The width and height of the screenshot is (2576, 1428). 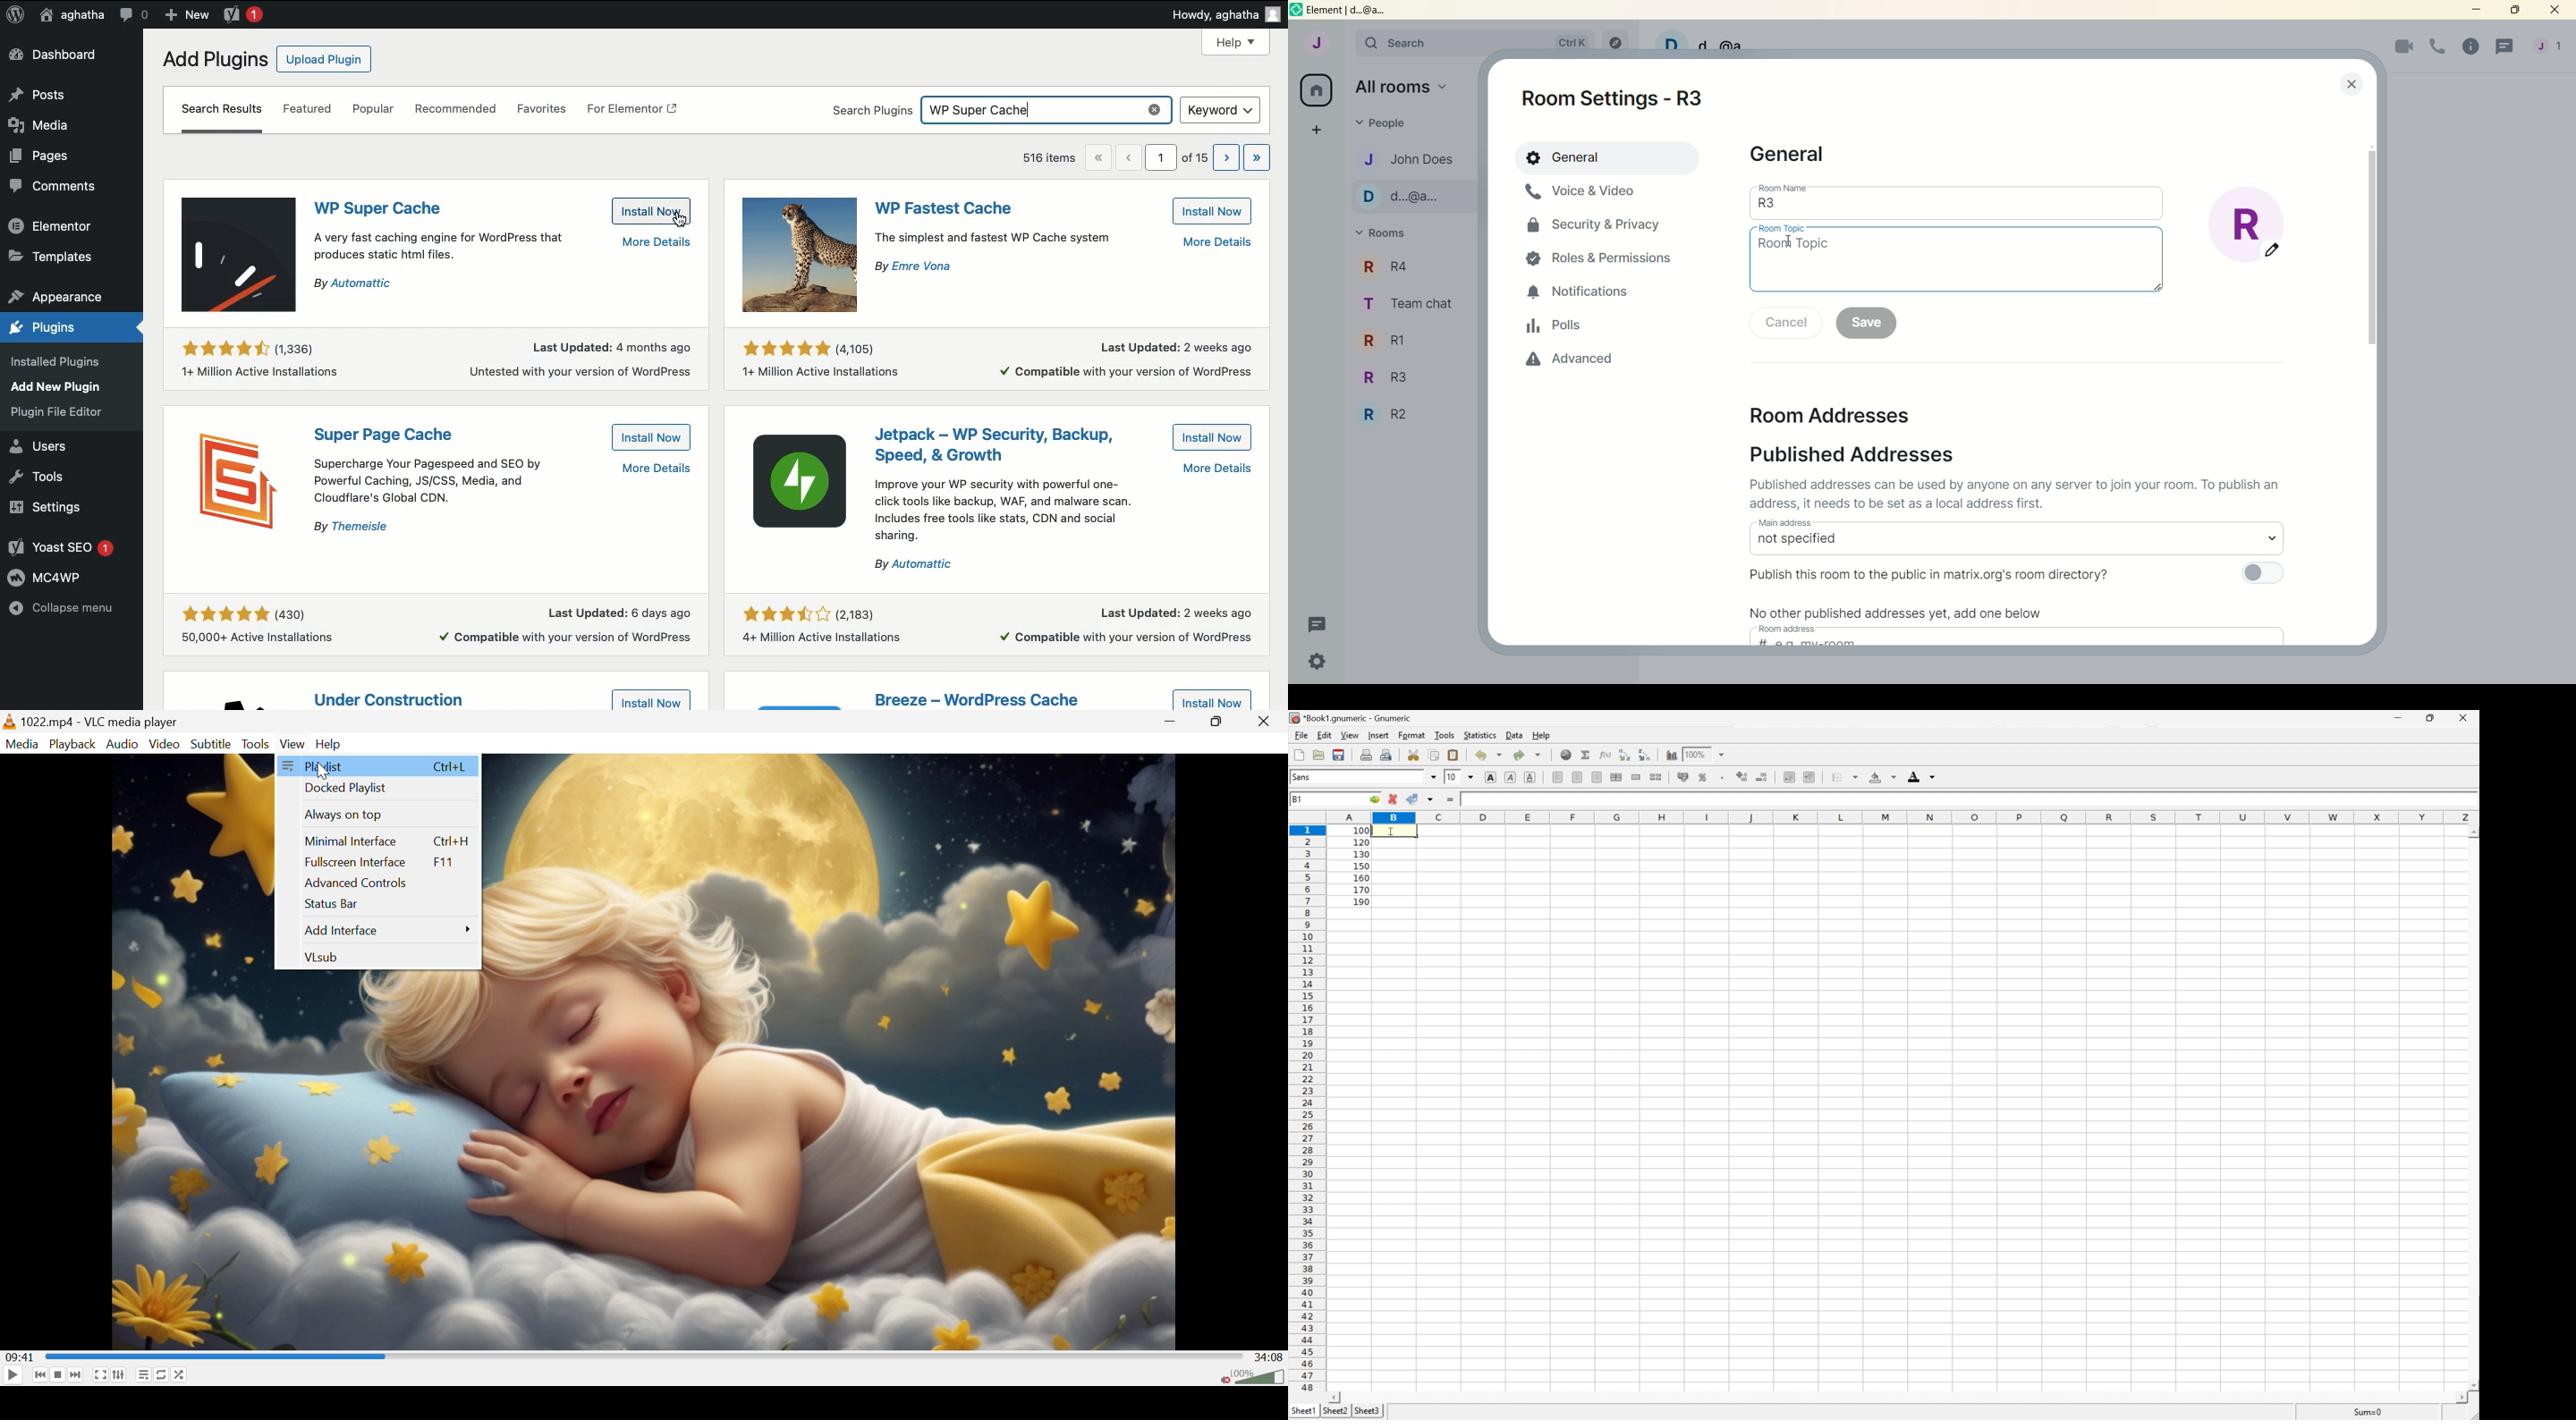 What do you see at coordinates (1408, 197) in the screenshot?
I see `d...@...` at bounding box center [1408, 197].